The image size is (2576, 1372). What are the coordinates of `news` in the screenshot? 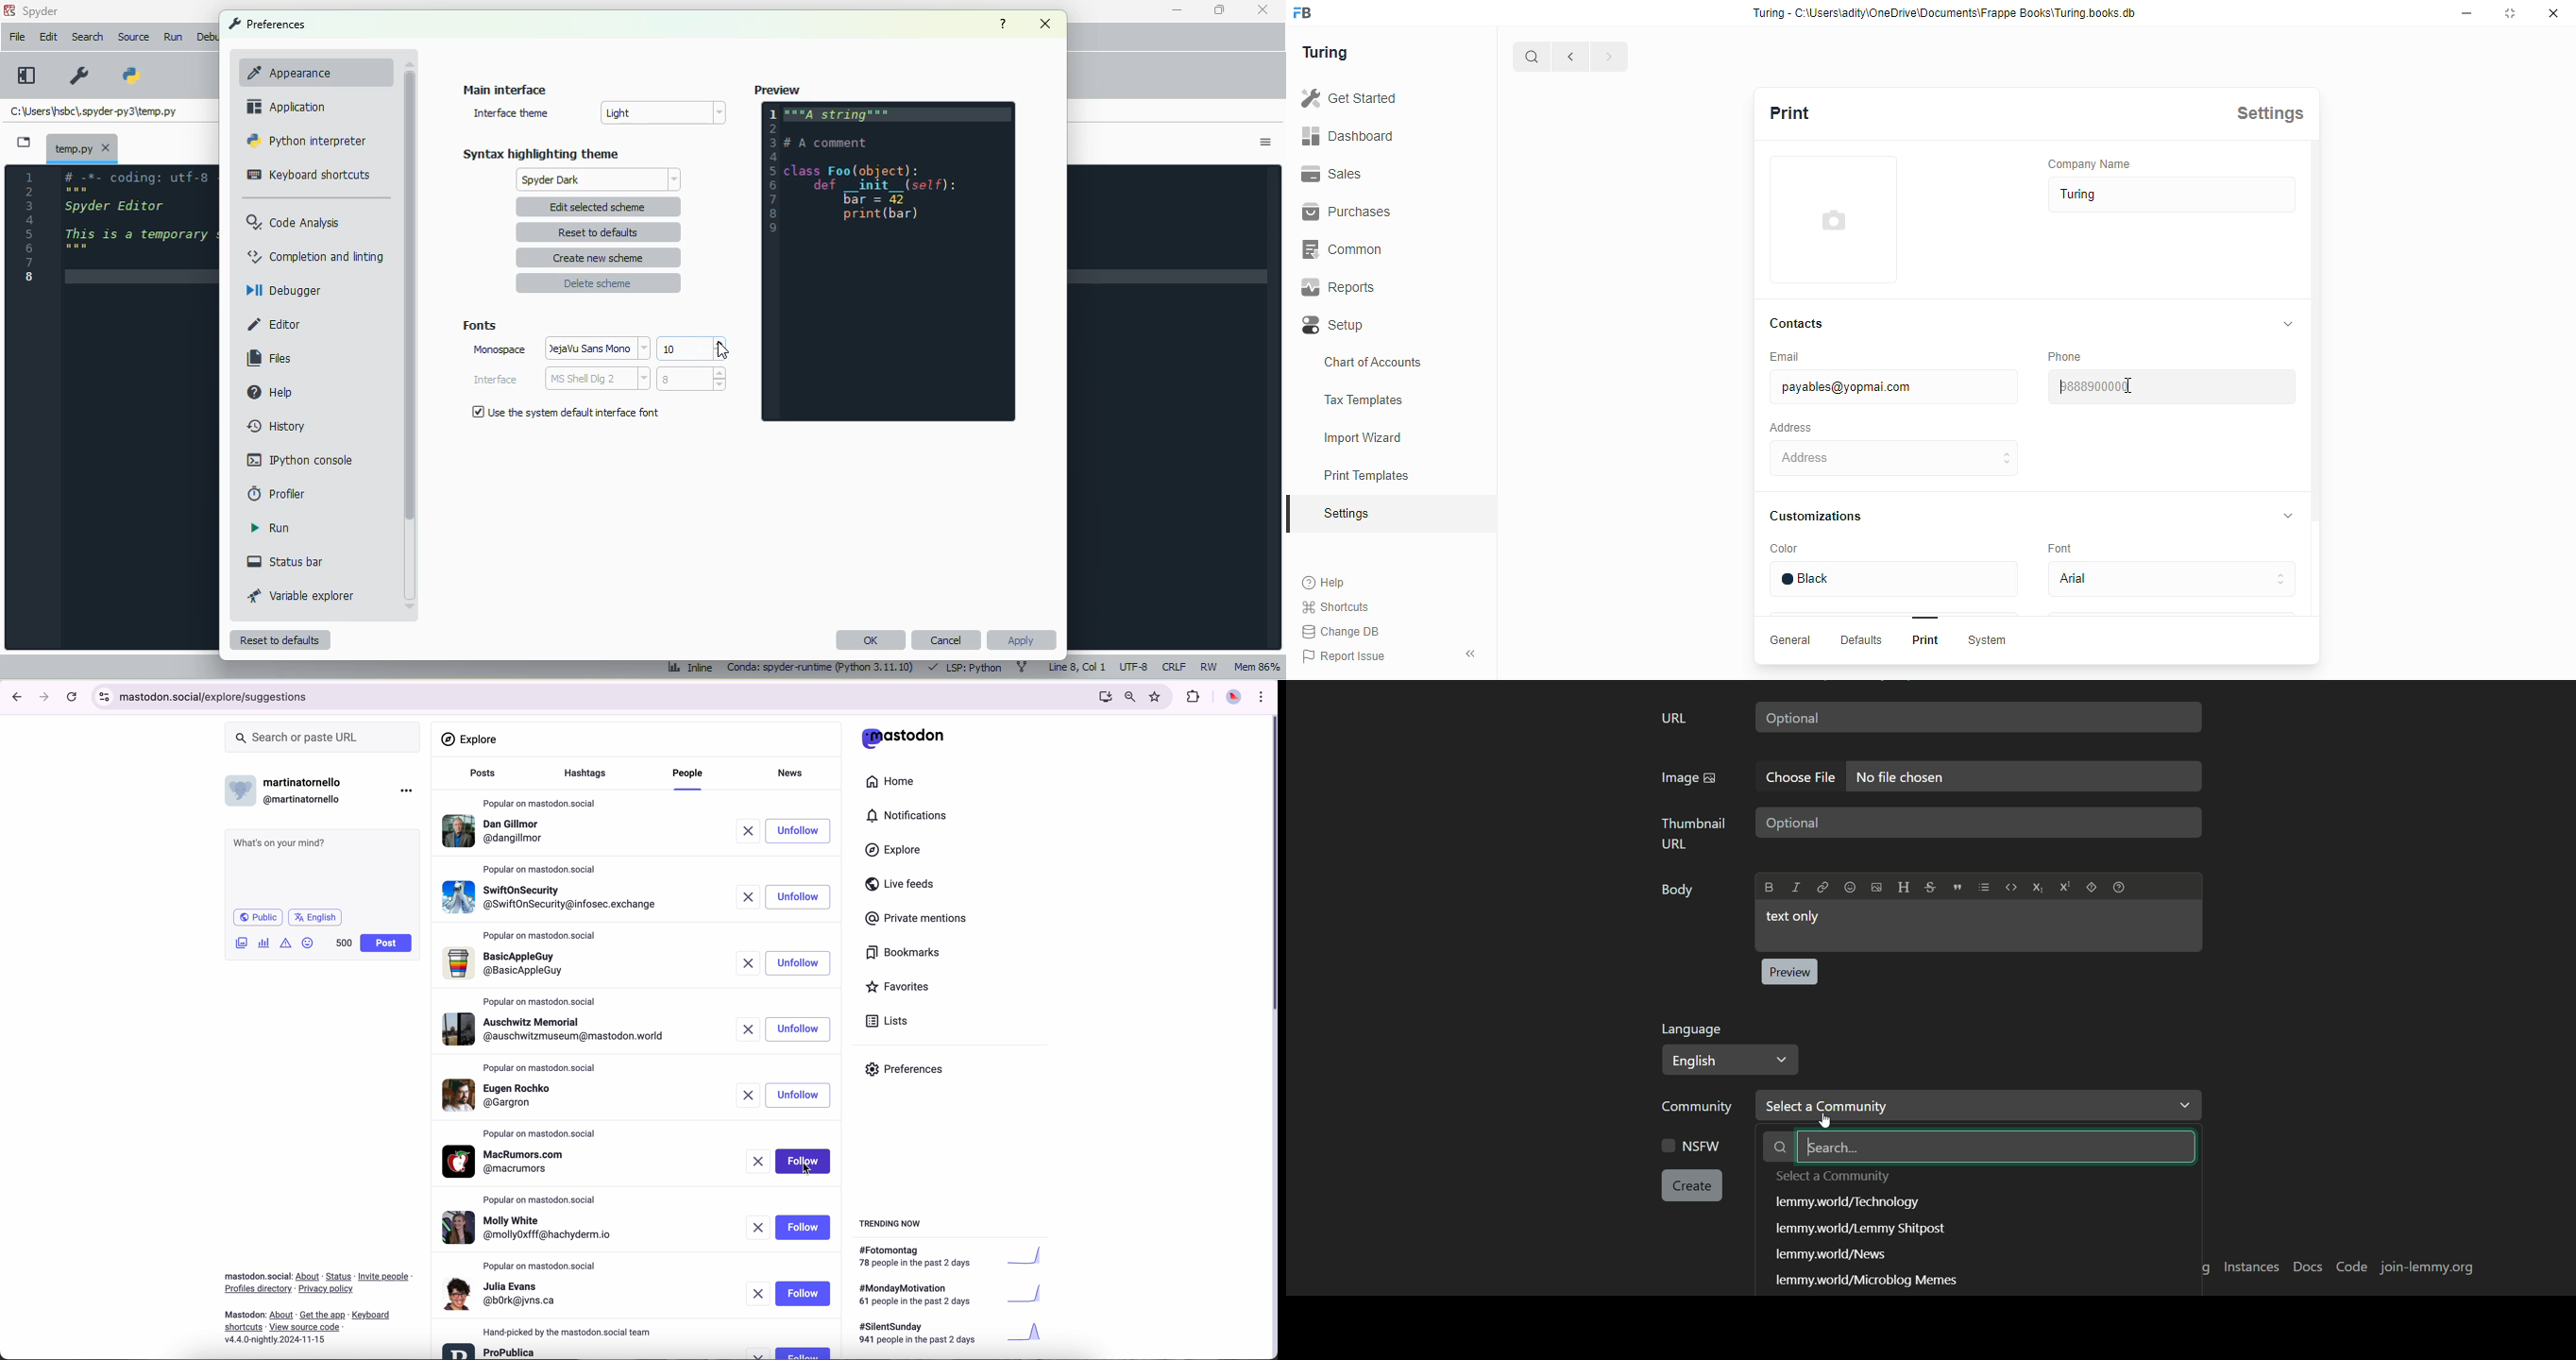 It's located at (794, 772).